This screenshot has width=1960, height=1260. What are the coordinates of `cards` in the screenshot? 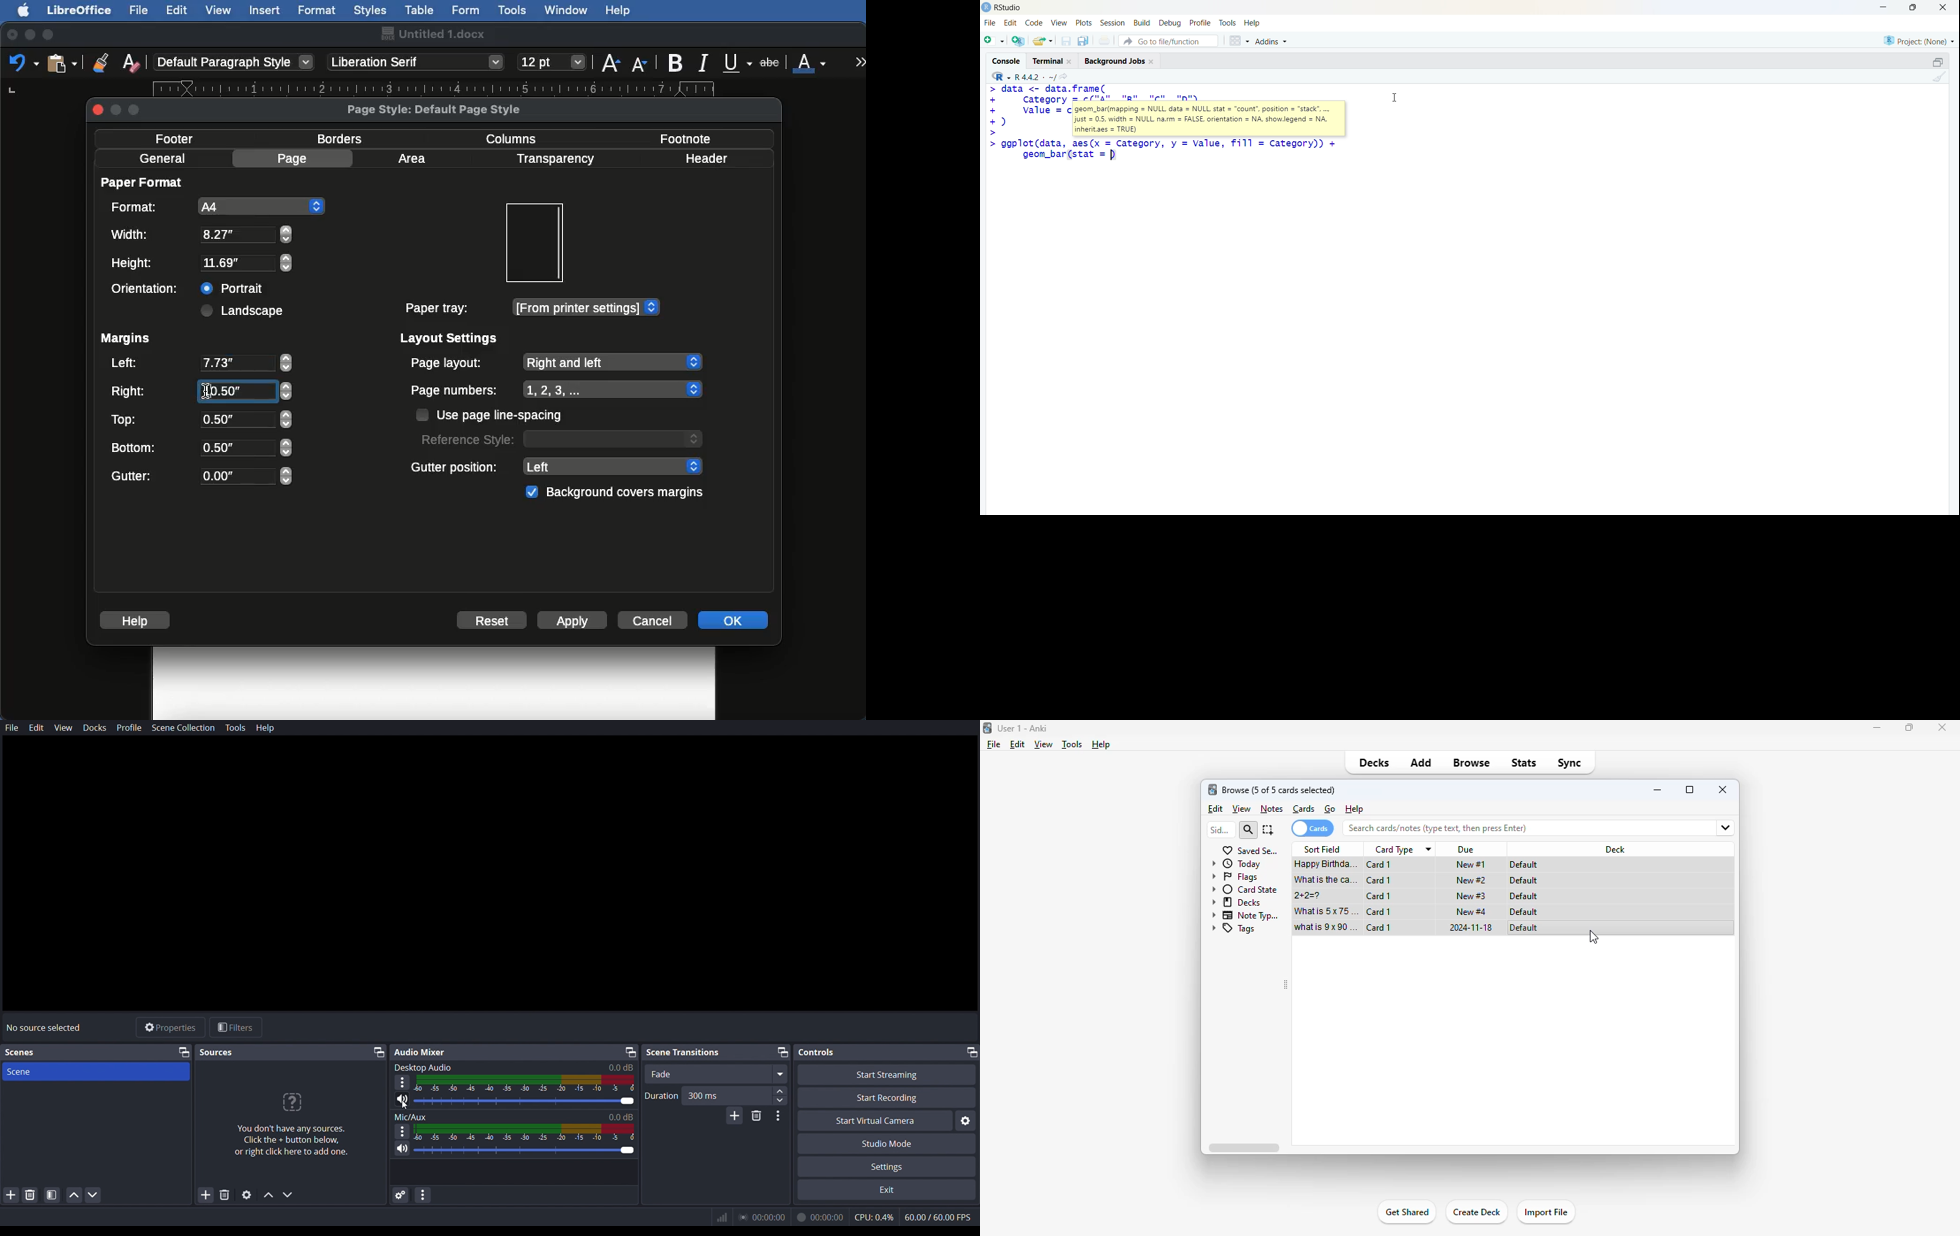 It's located at (1312, 828).